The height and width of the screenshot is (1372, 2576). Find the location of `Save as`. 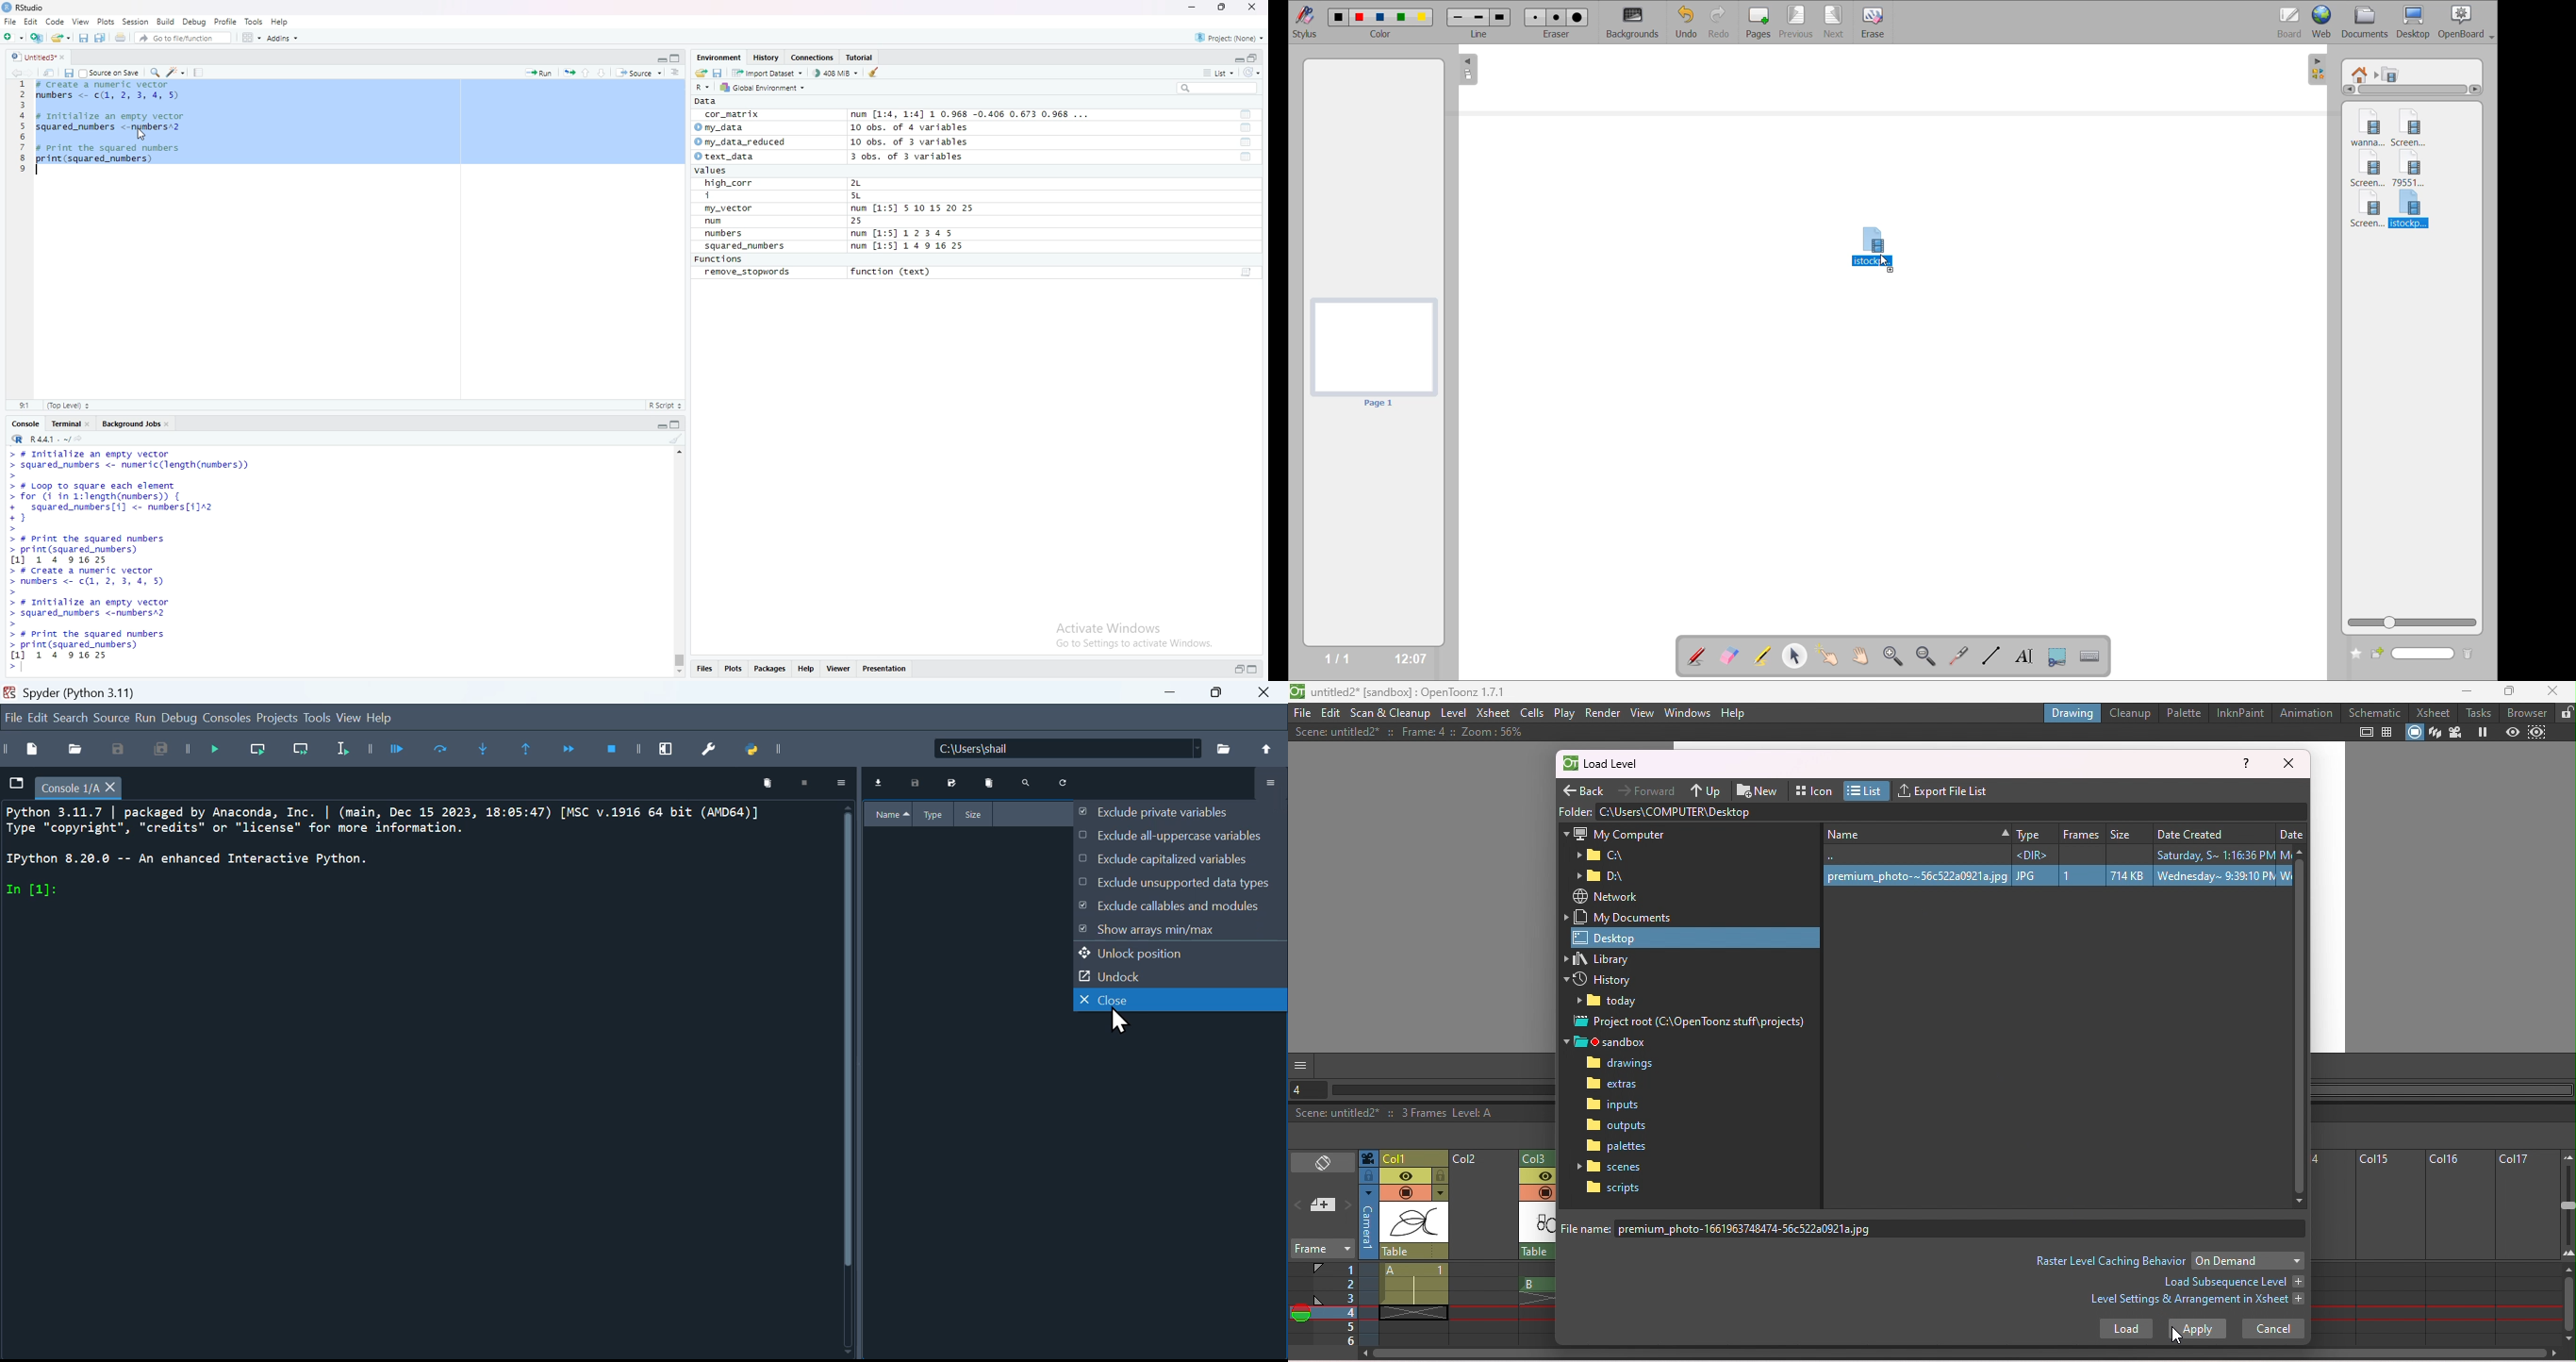

Save as is located at coordinates (116, 749).